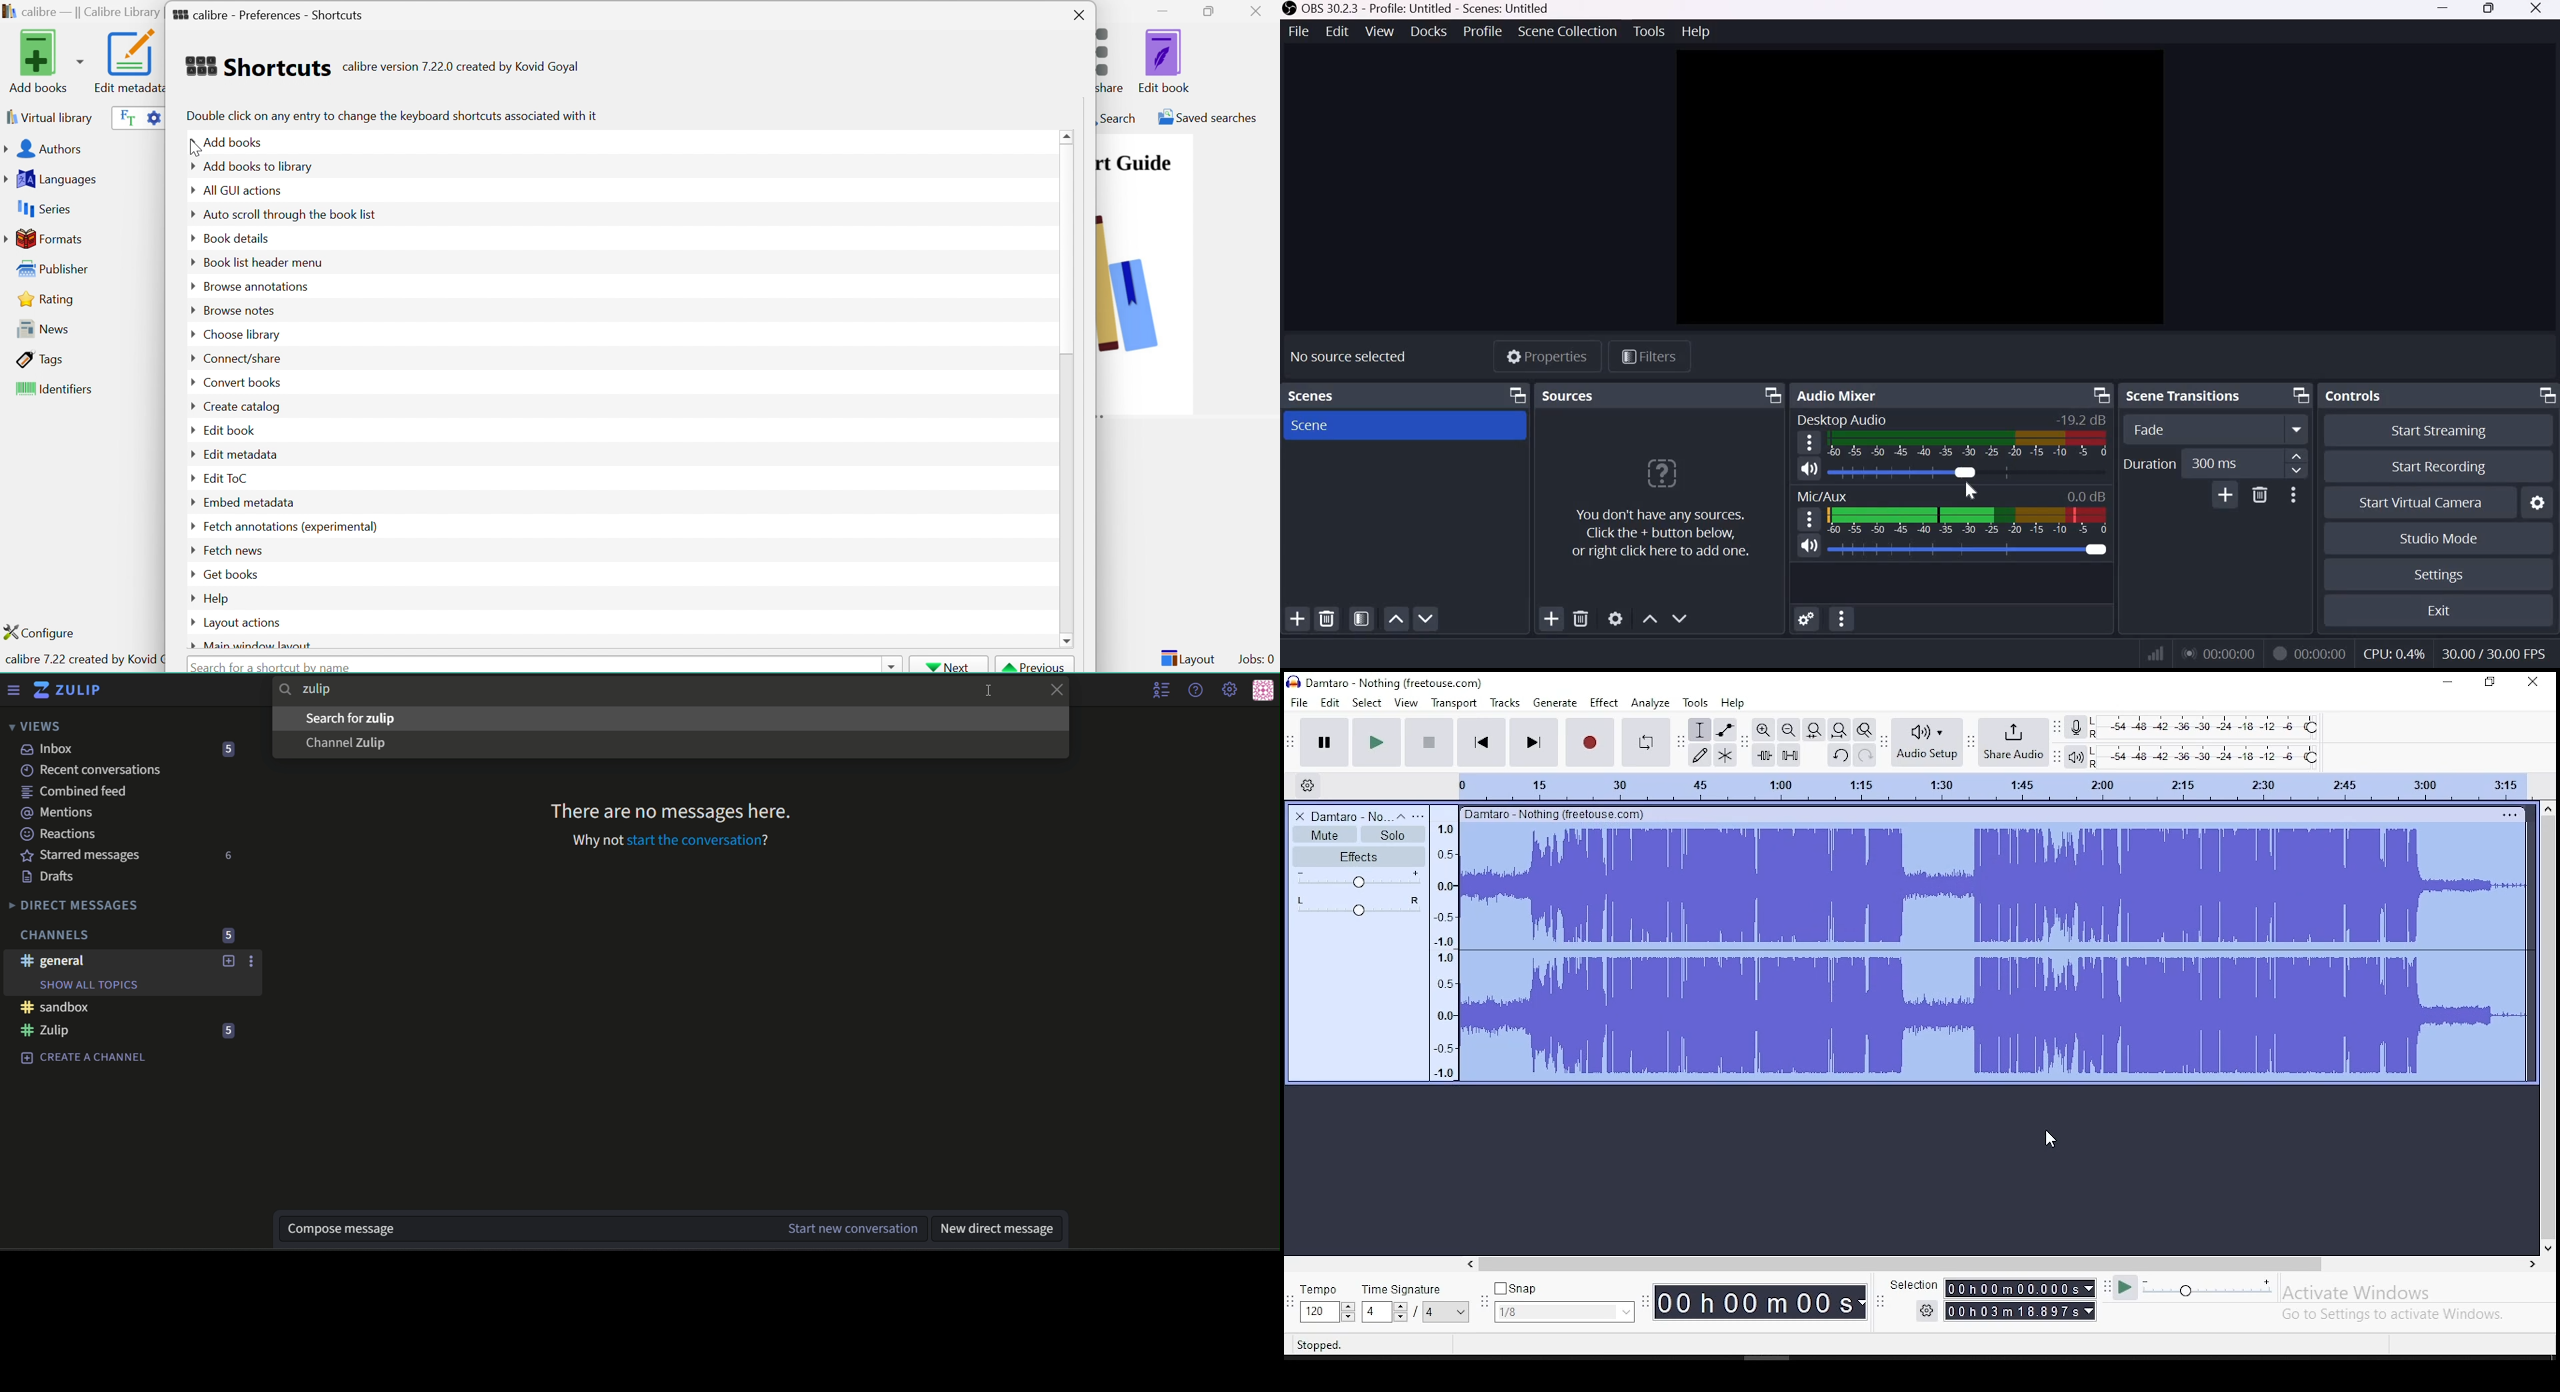 The image size is (2576, 1400). I want to click on Start Streaming, so click(2433, 431).